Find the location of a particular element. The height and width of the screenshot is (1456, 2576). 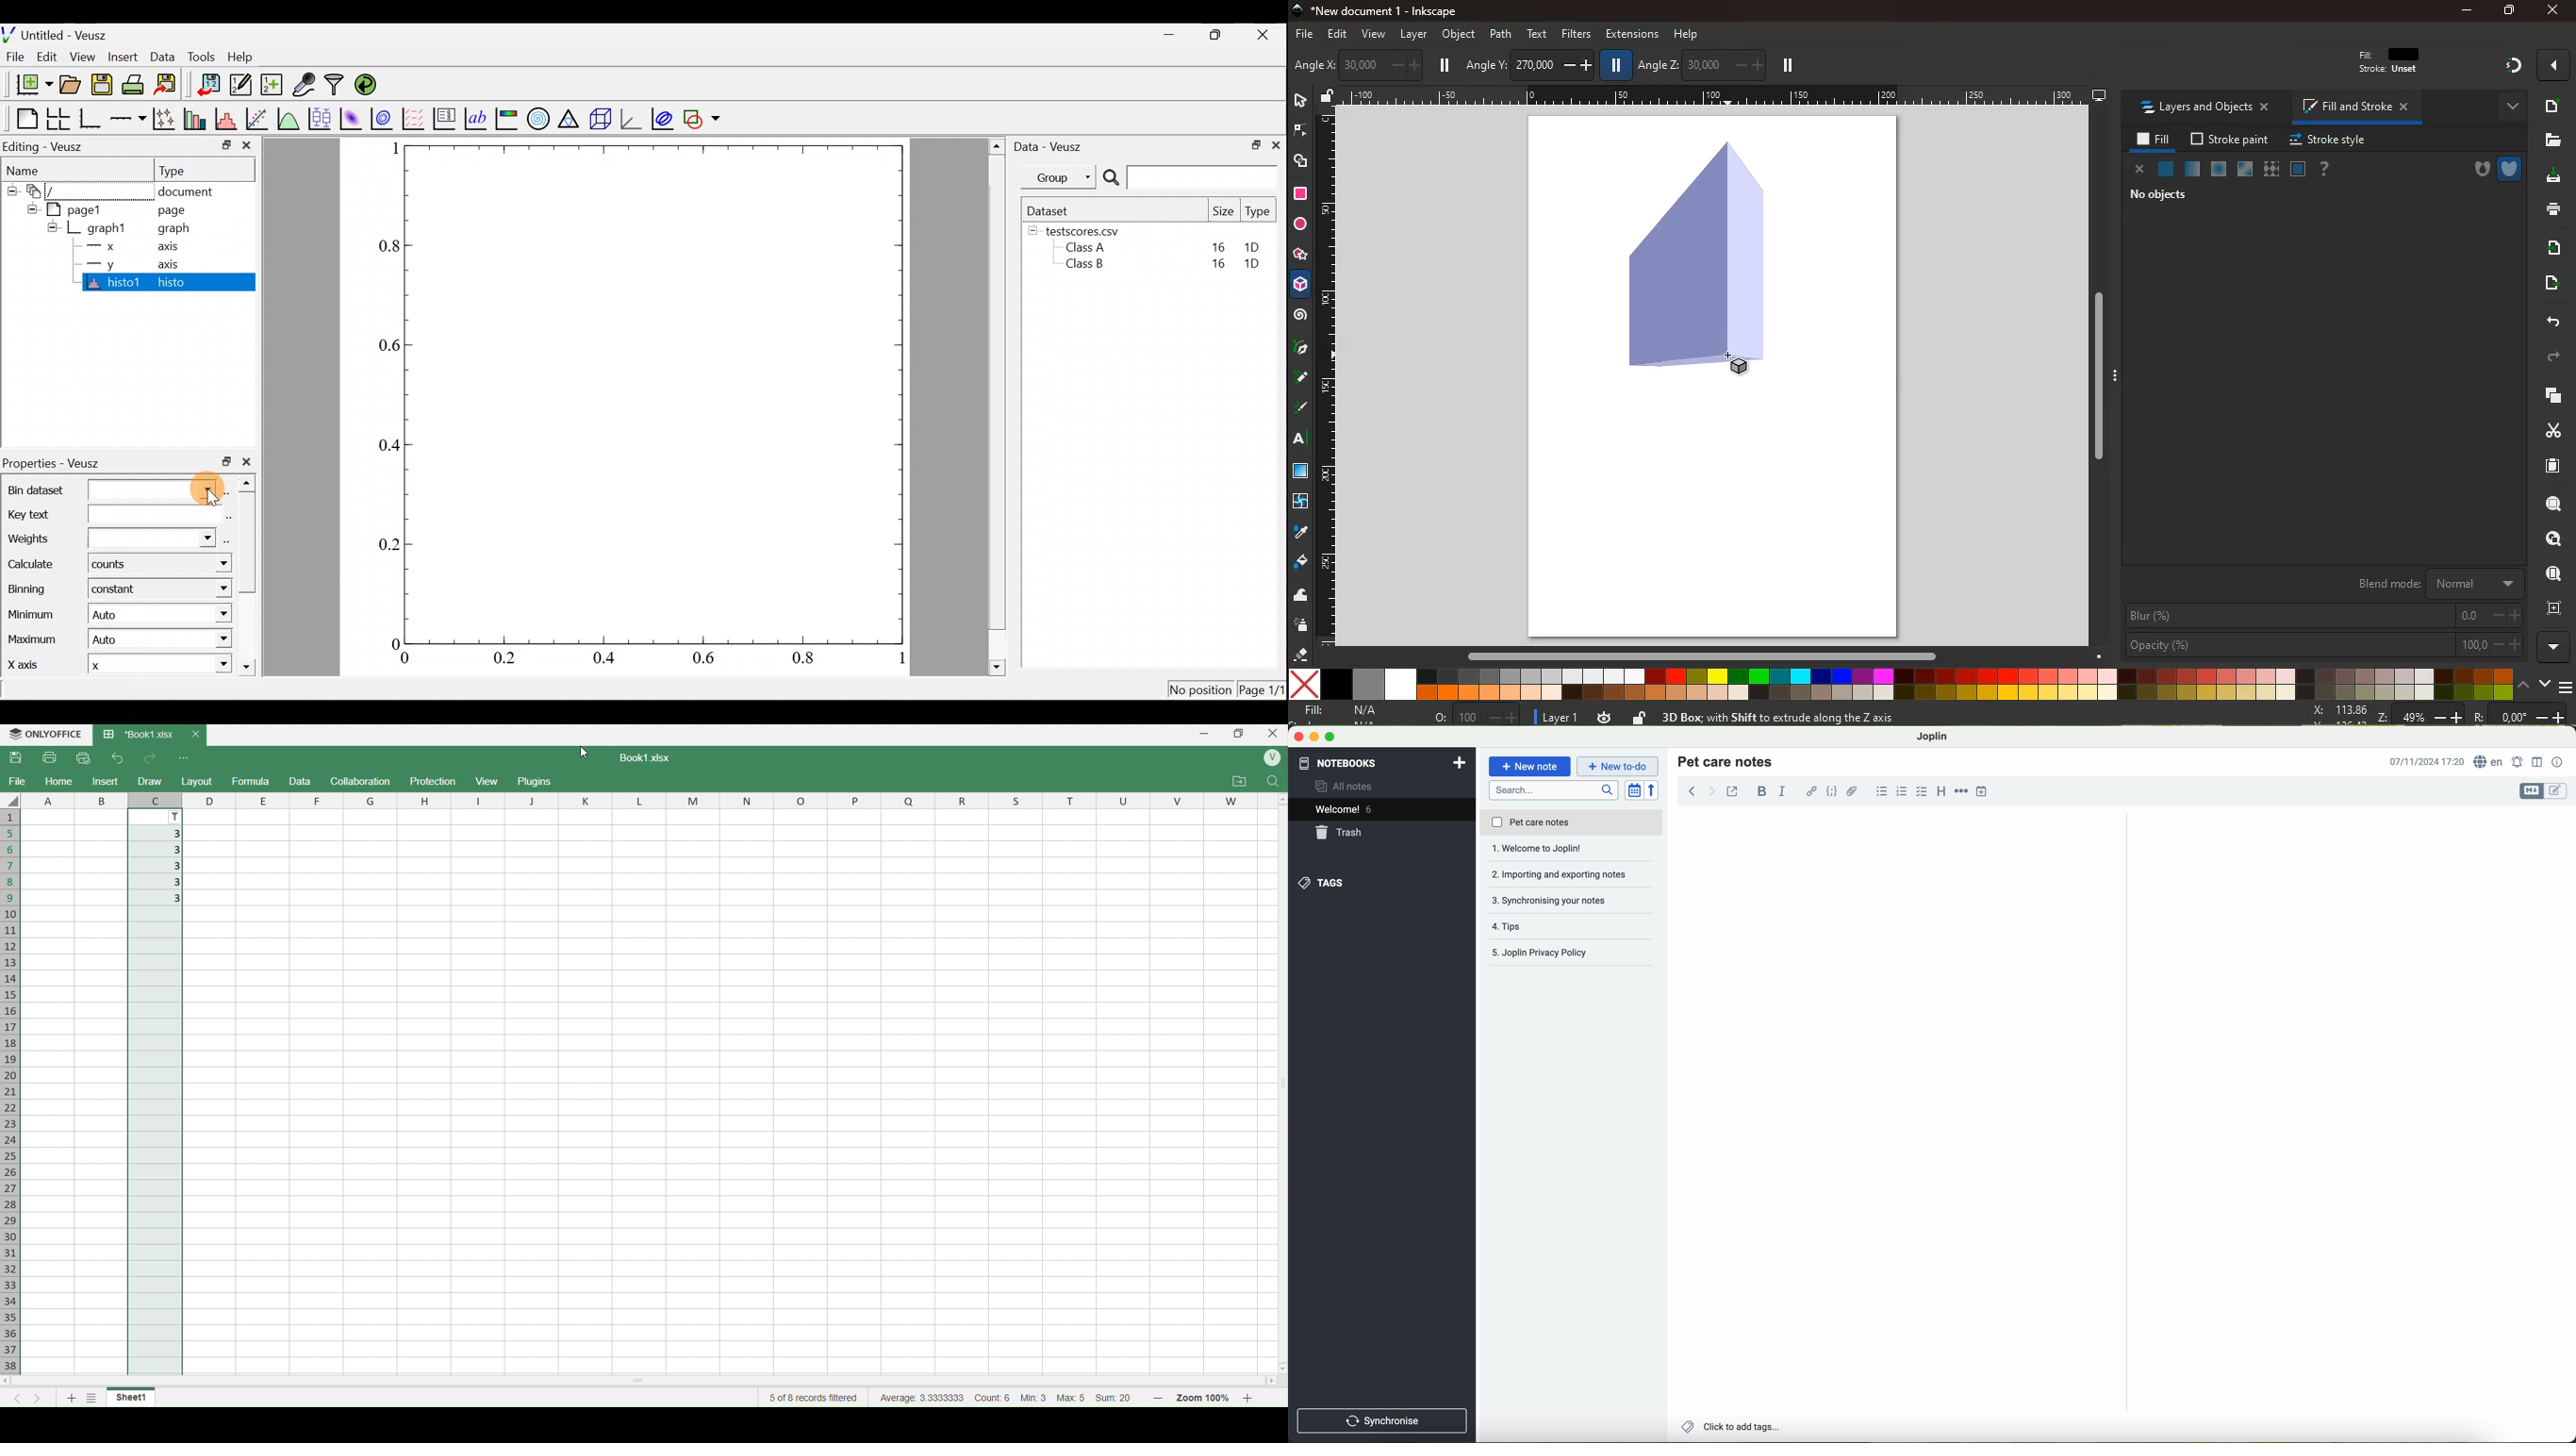

toggle sort order field is located at coordinates (1635, 791).